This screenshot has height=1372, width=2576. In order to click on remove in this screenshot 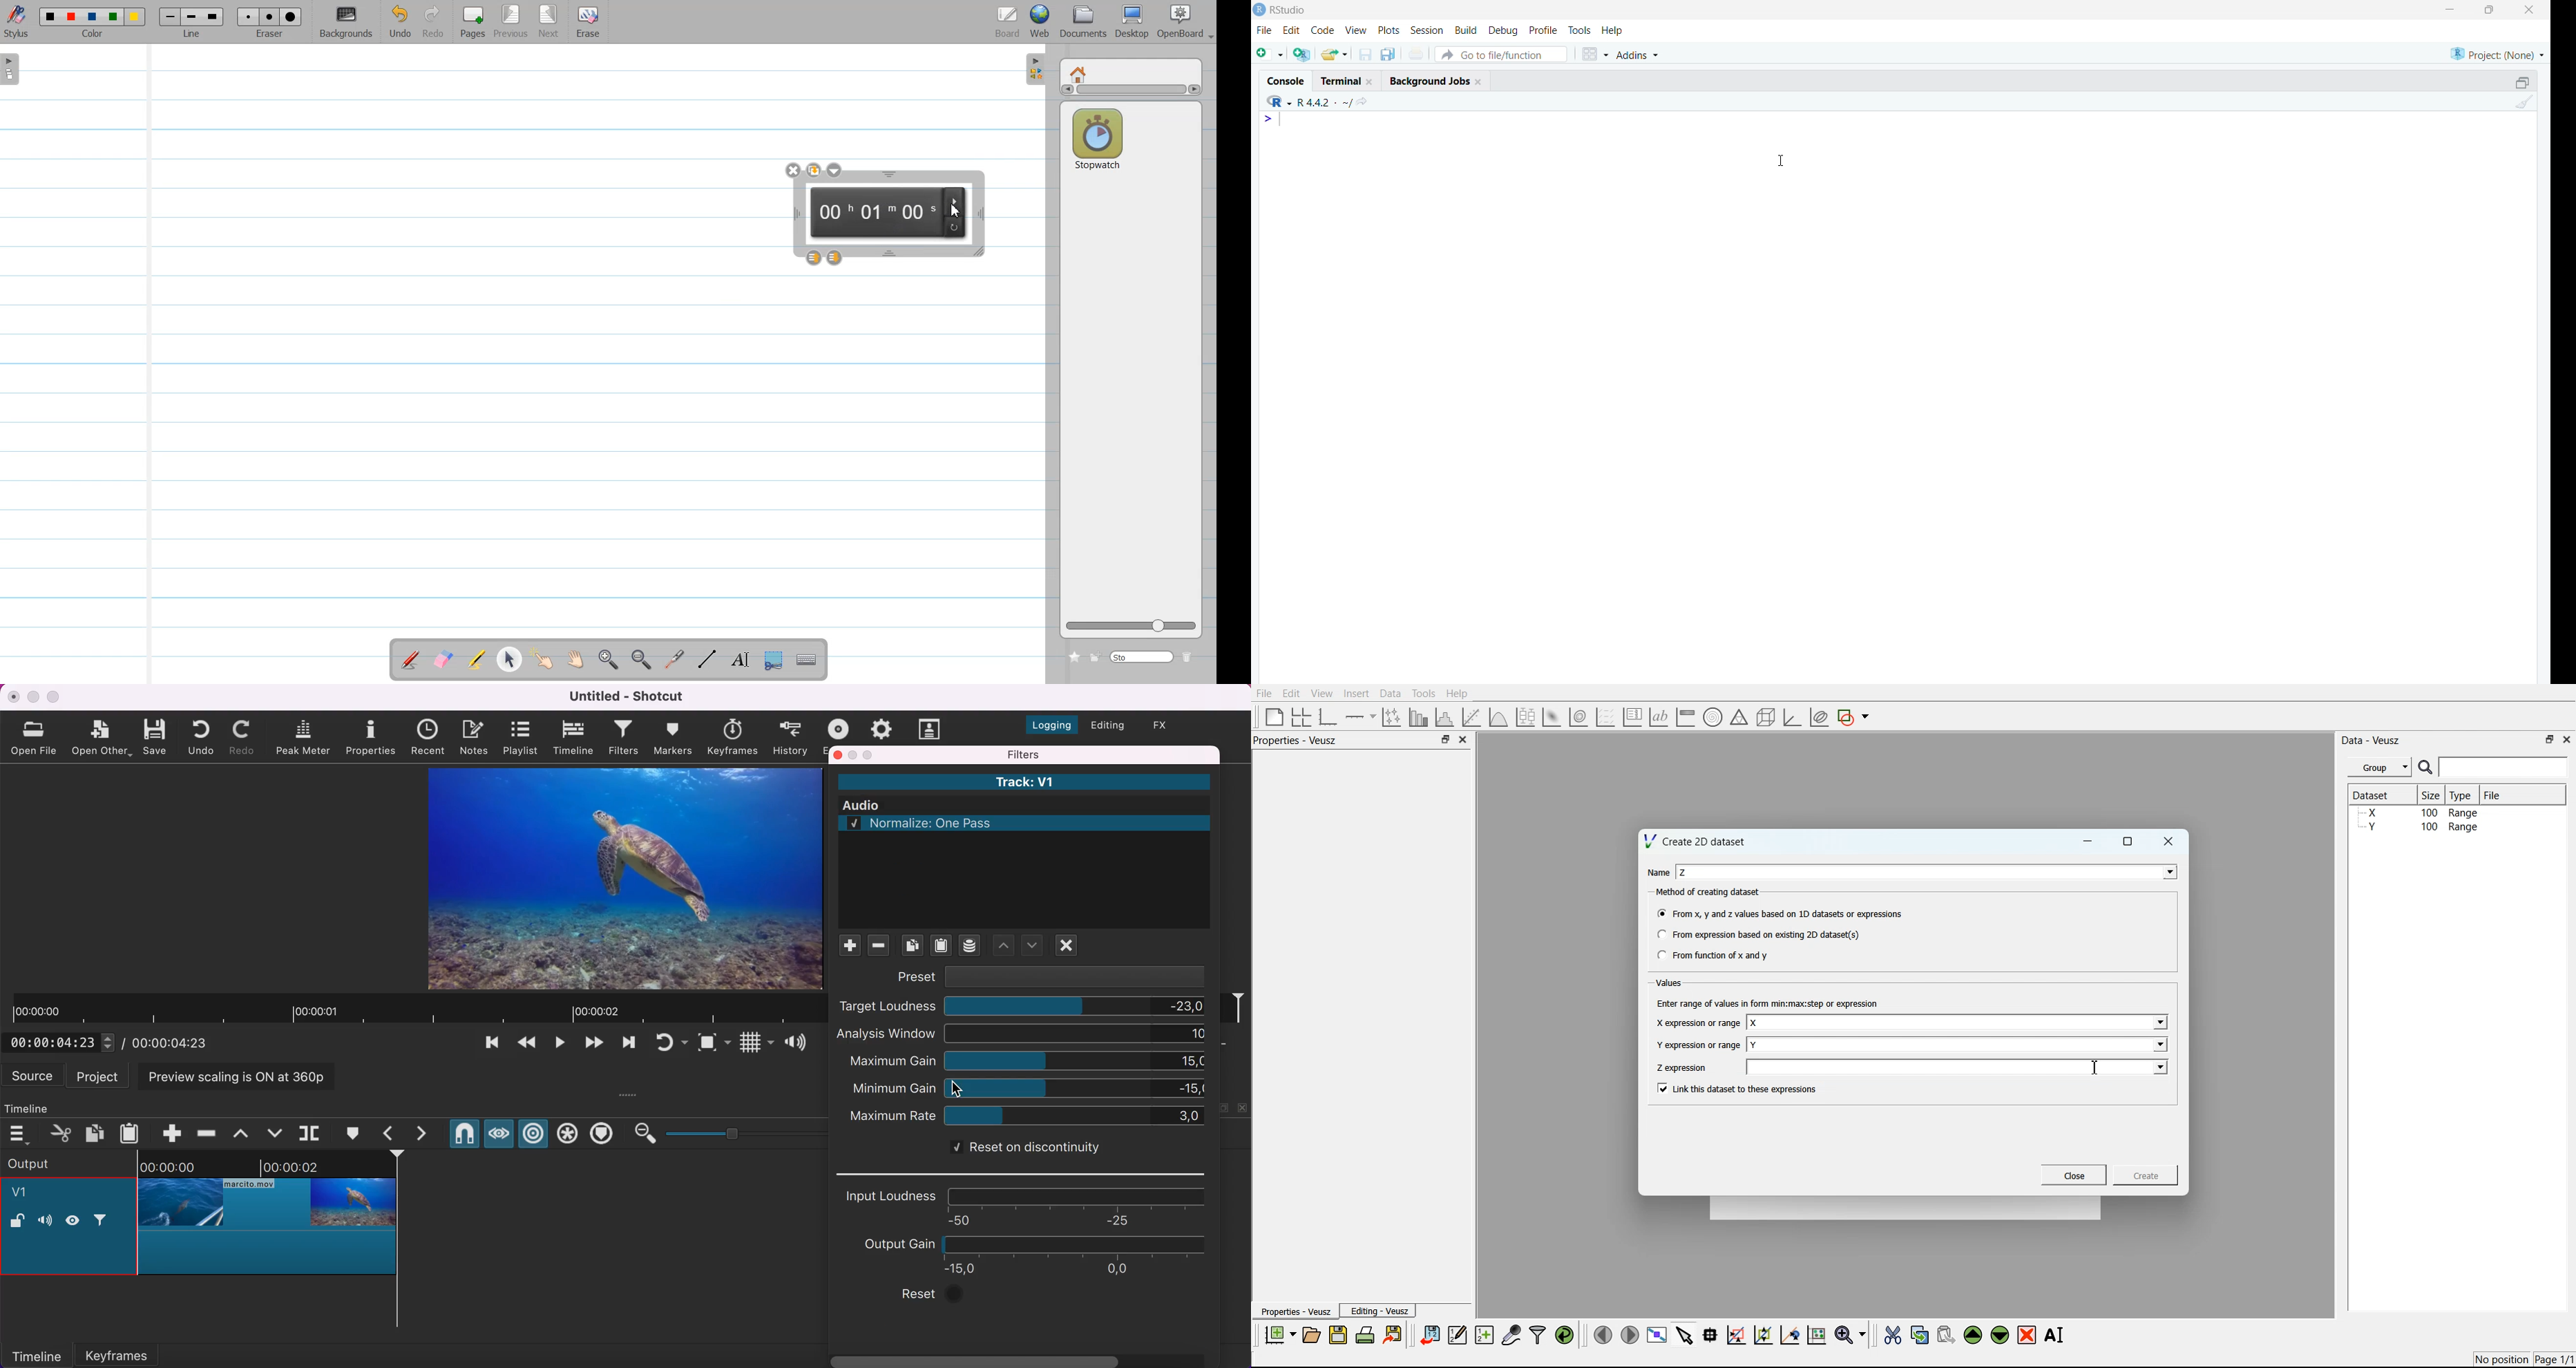, I will do `click(881, 948)`.